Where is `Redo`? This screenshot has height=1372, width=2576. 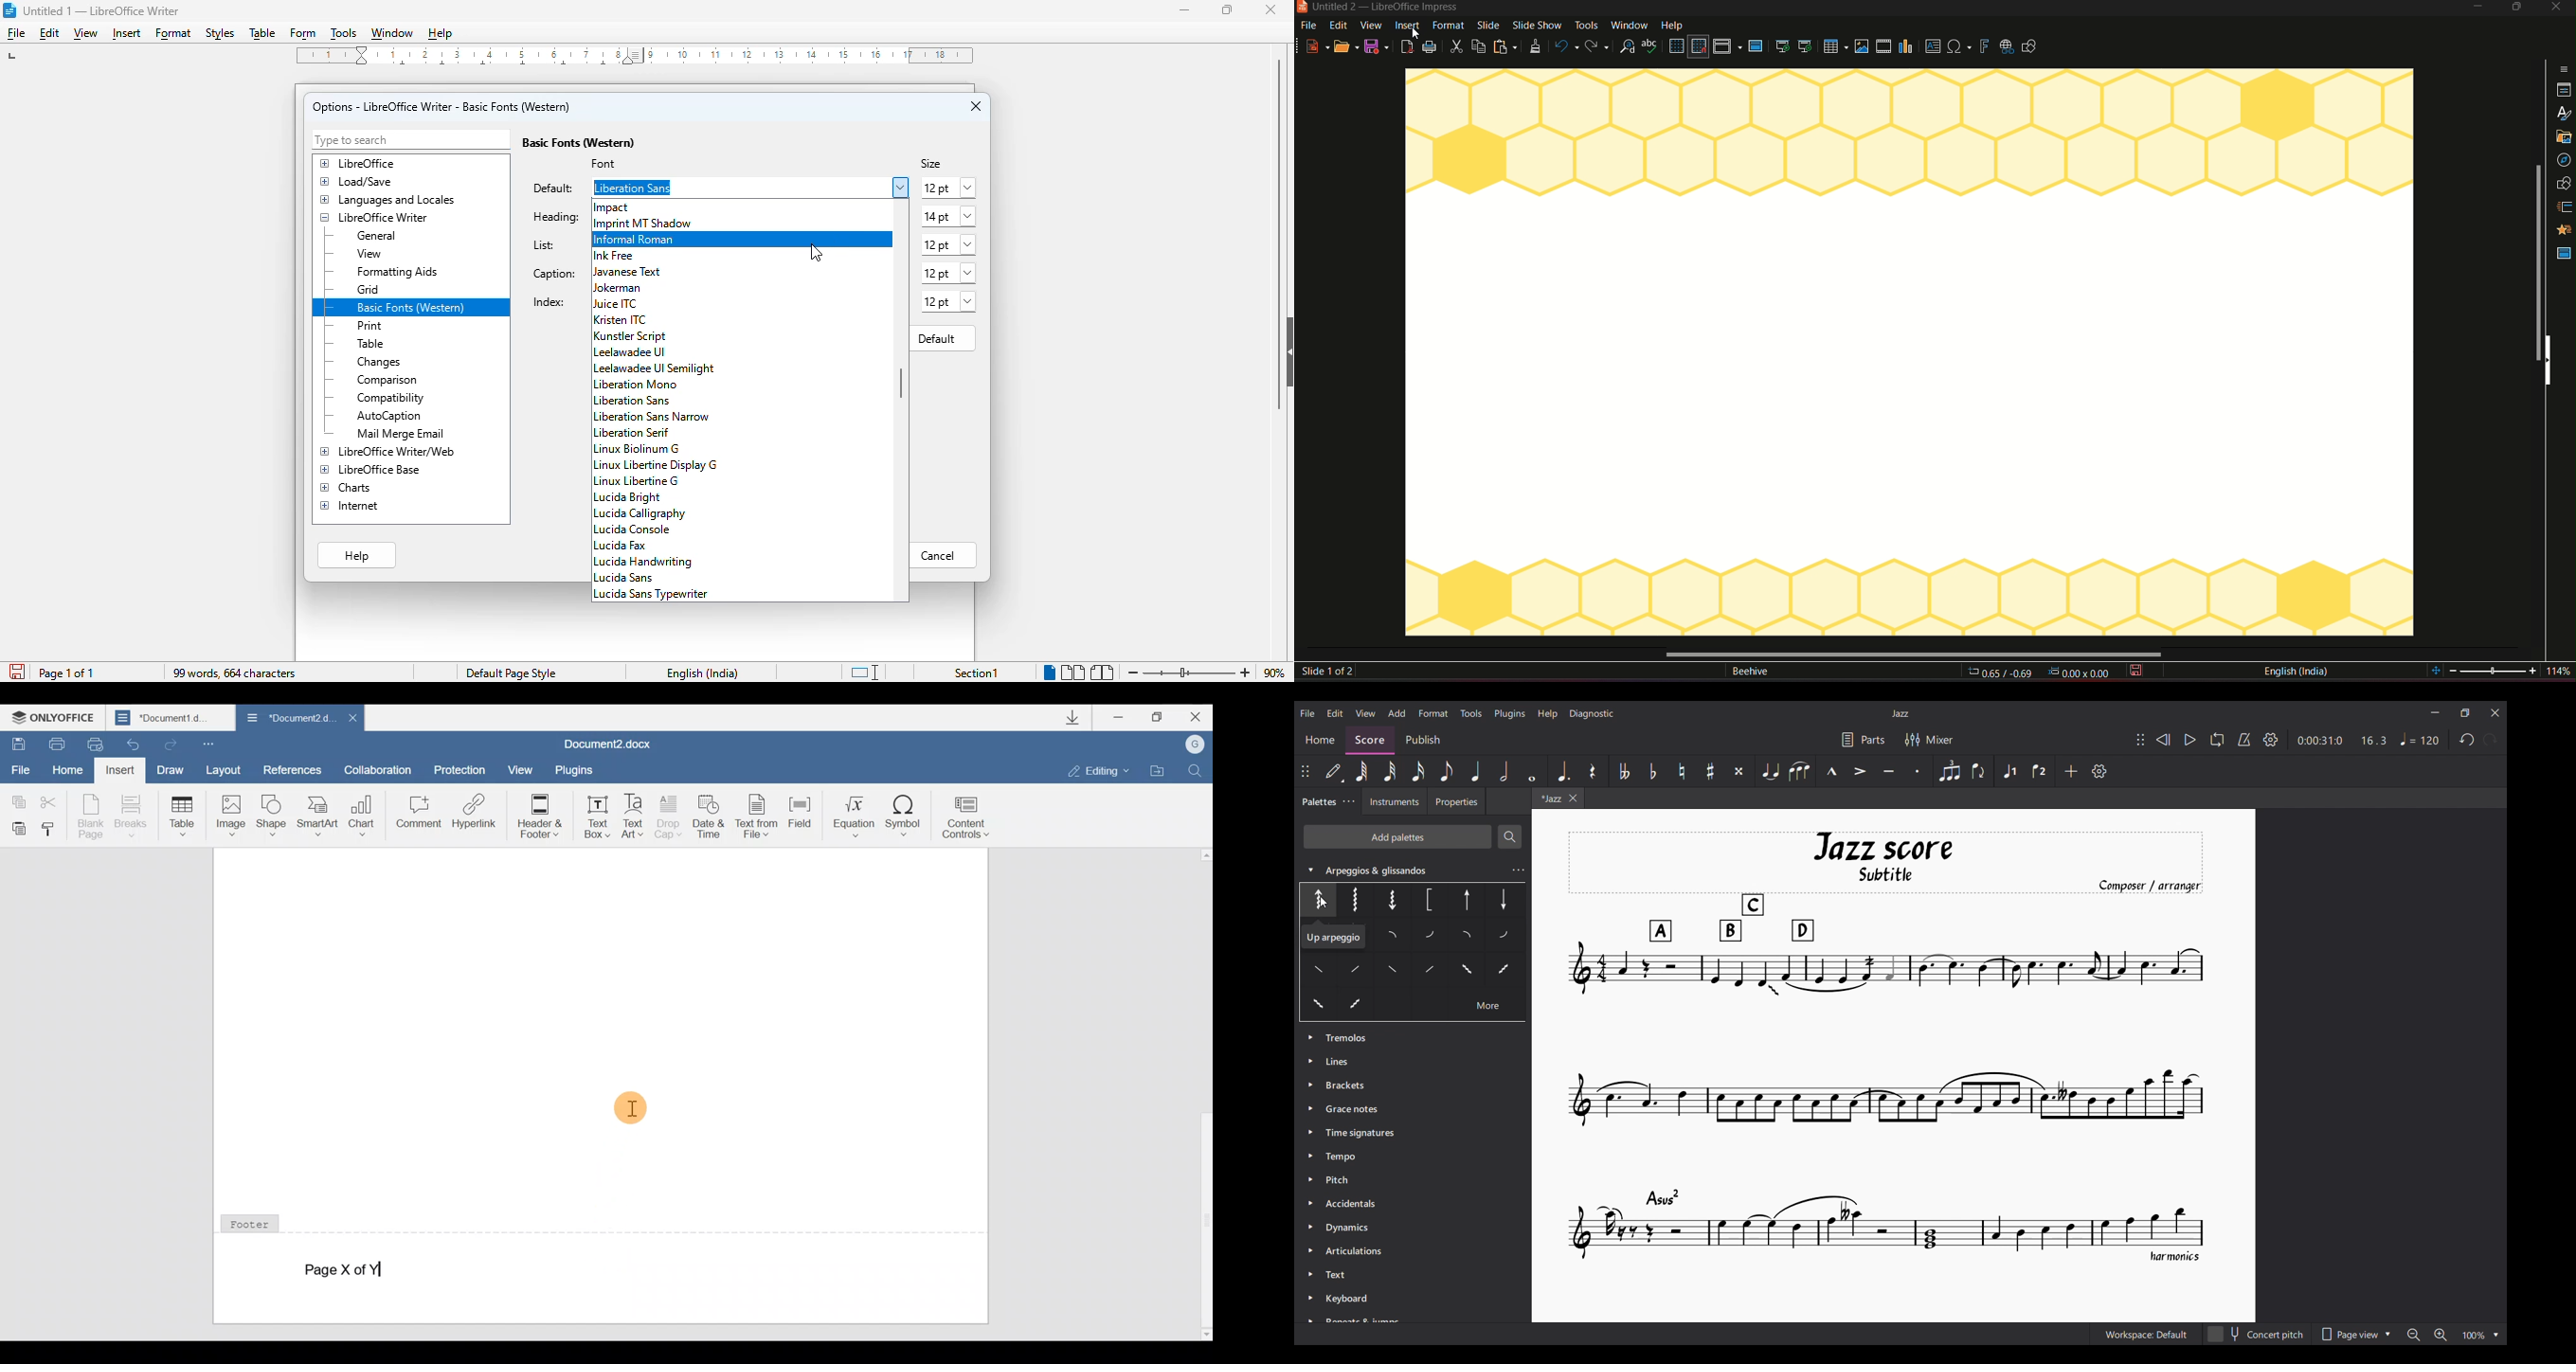
Redo is located at coordinates (172, 746).